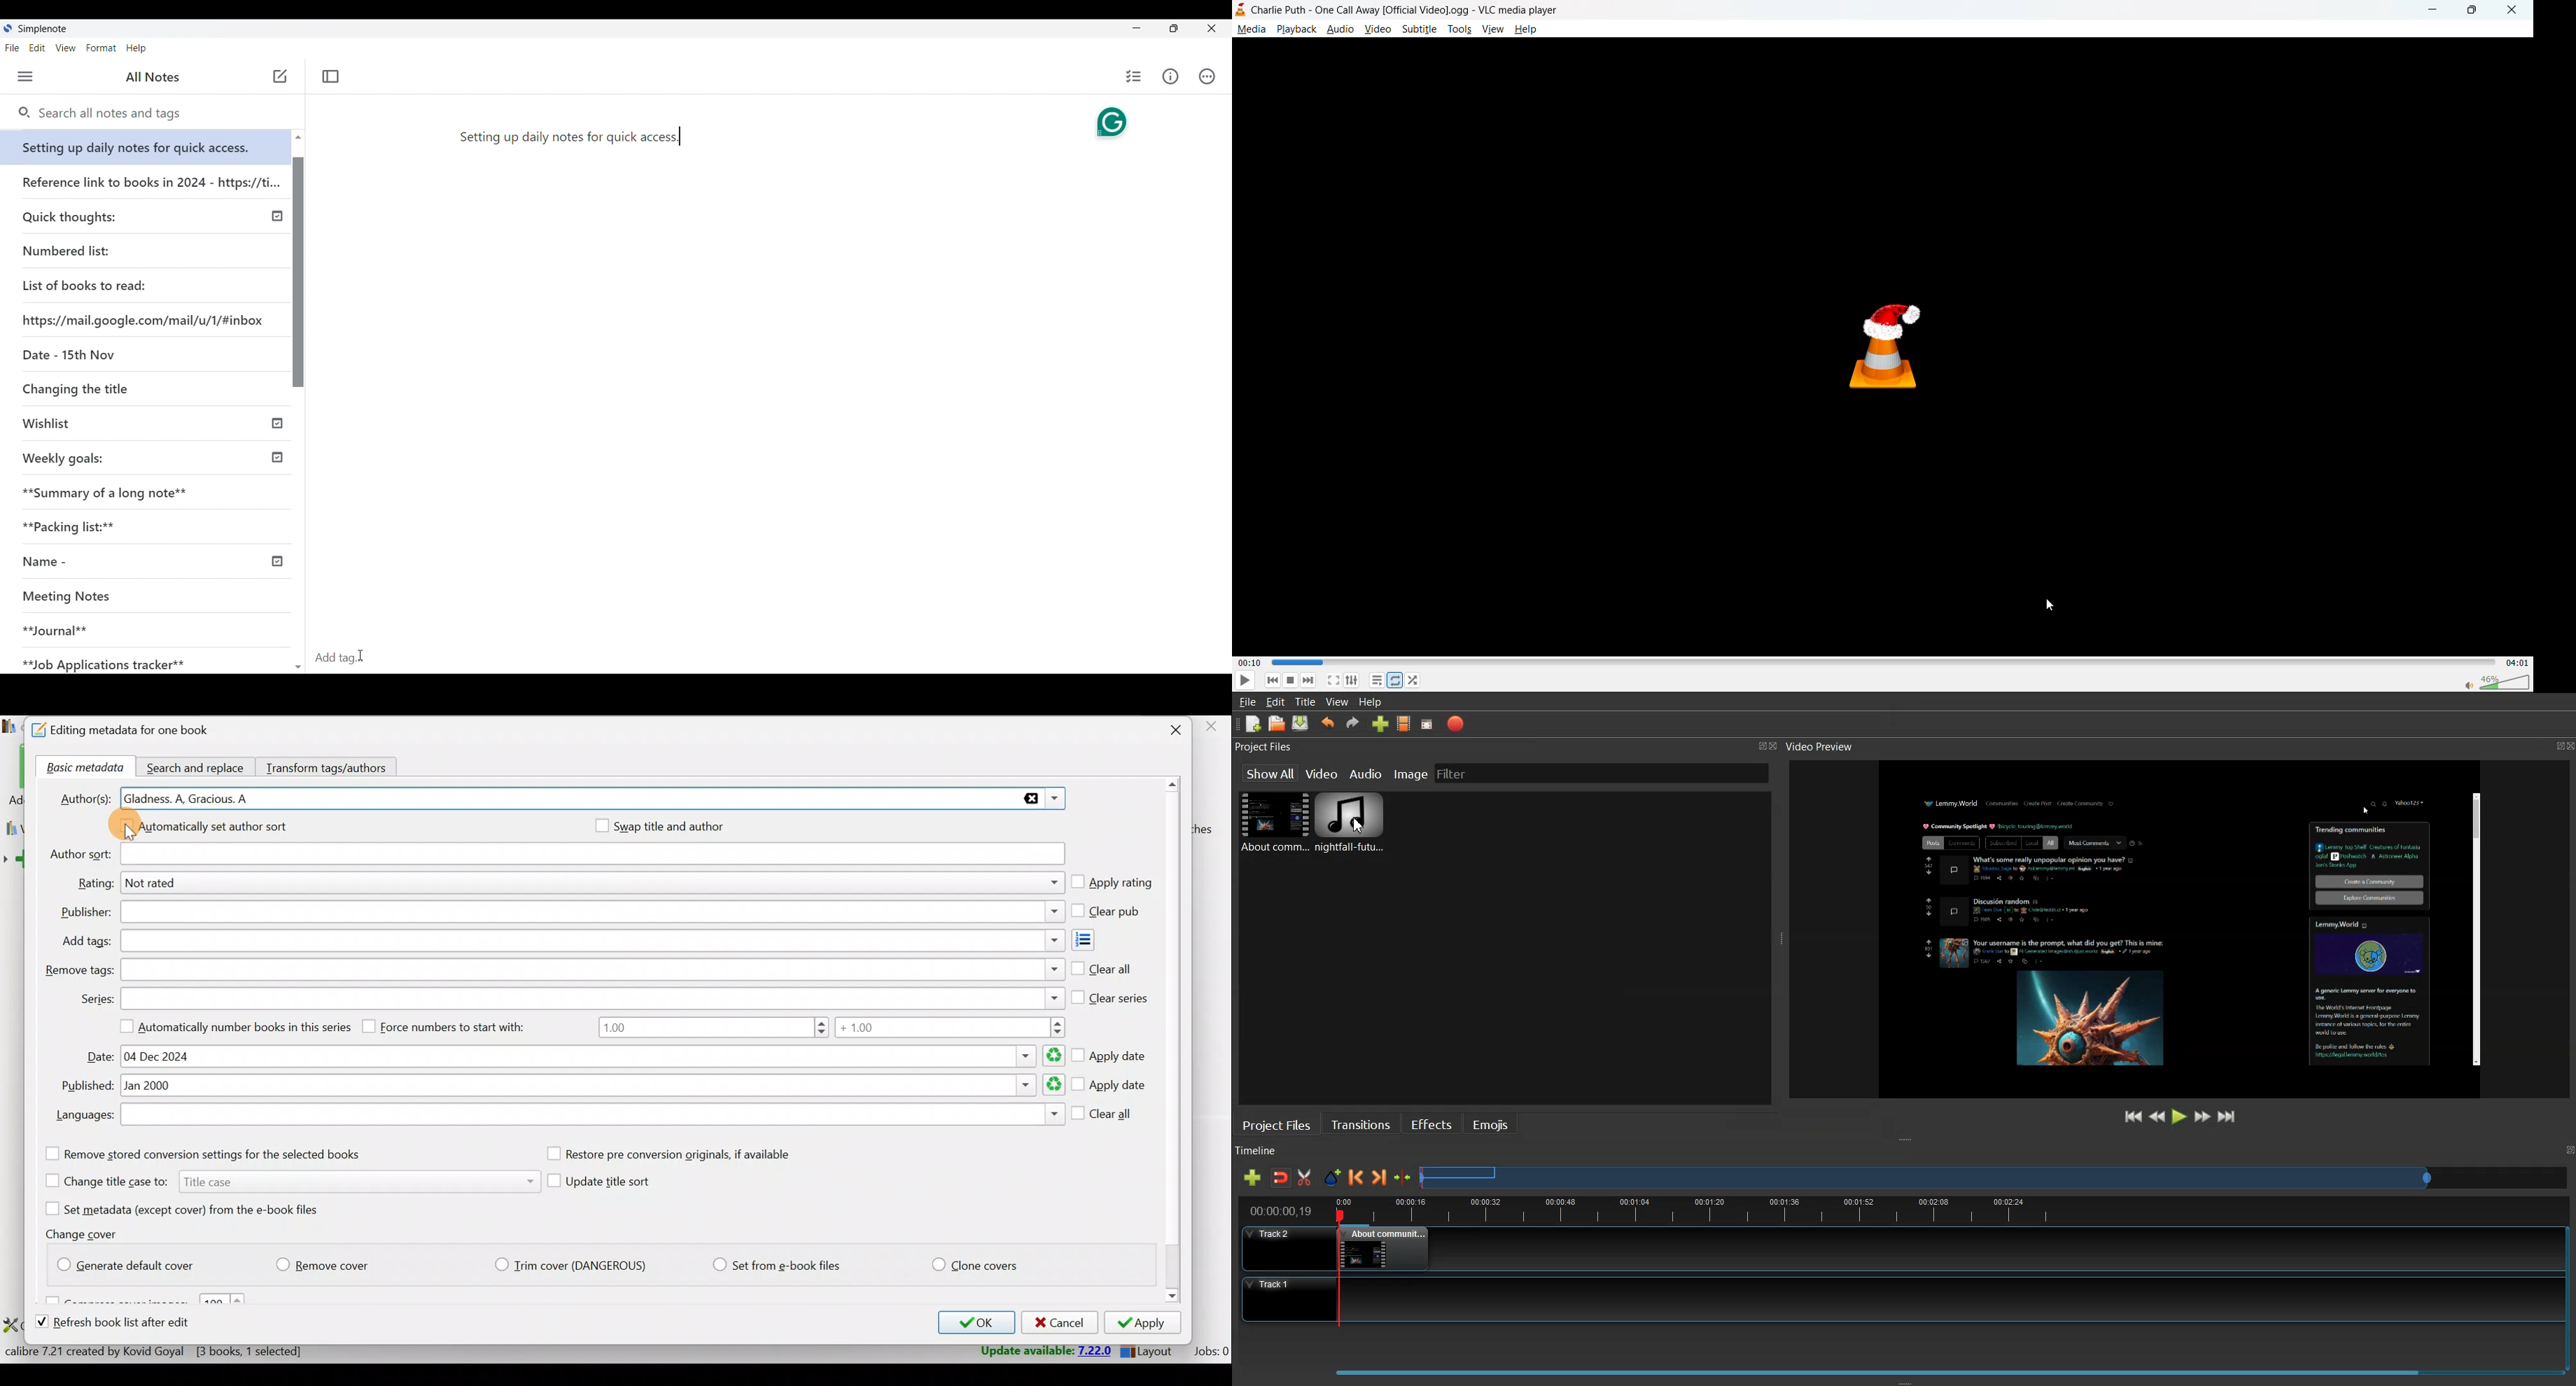 This screenshot has height=1400, width=2576. Describe the element at coordinates (2550, 743) in the screenshot. I see `Maximize` at that location.